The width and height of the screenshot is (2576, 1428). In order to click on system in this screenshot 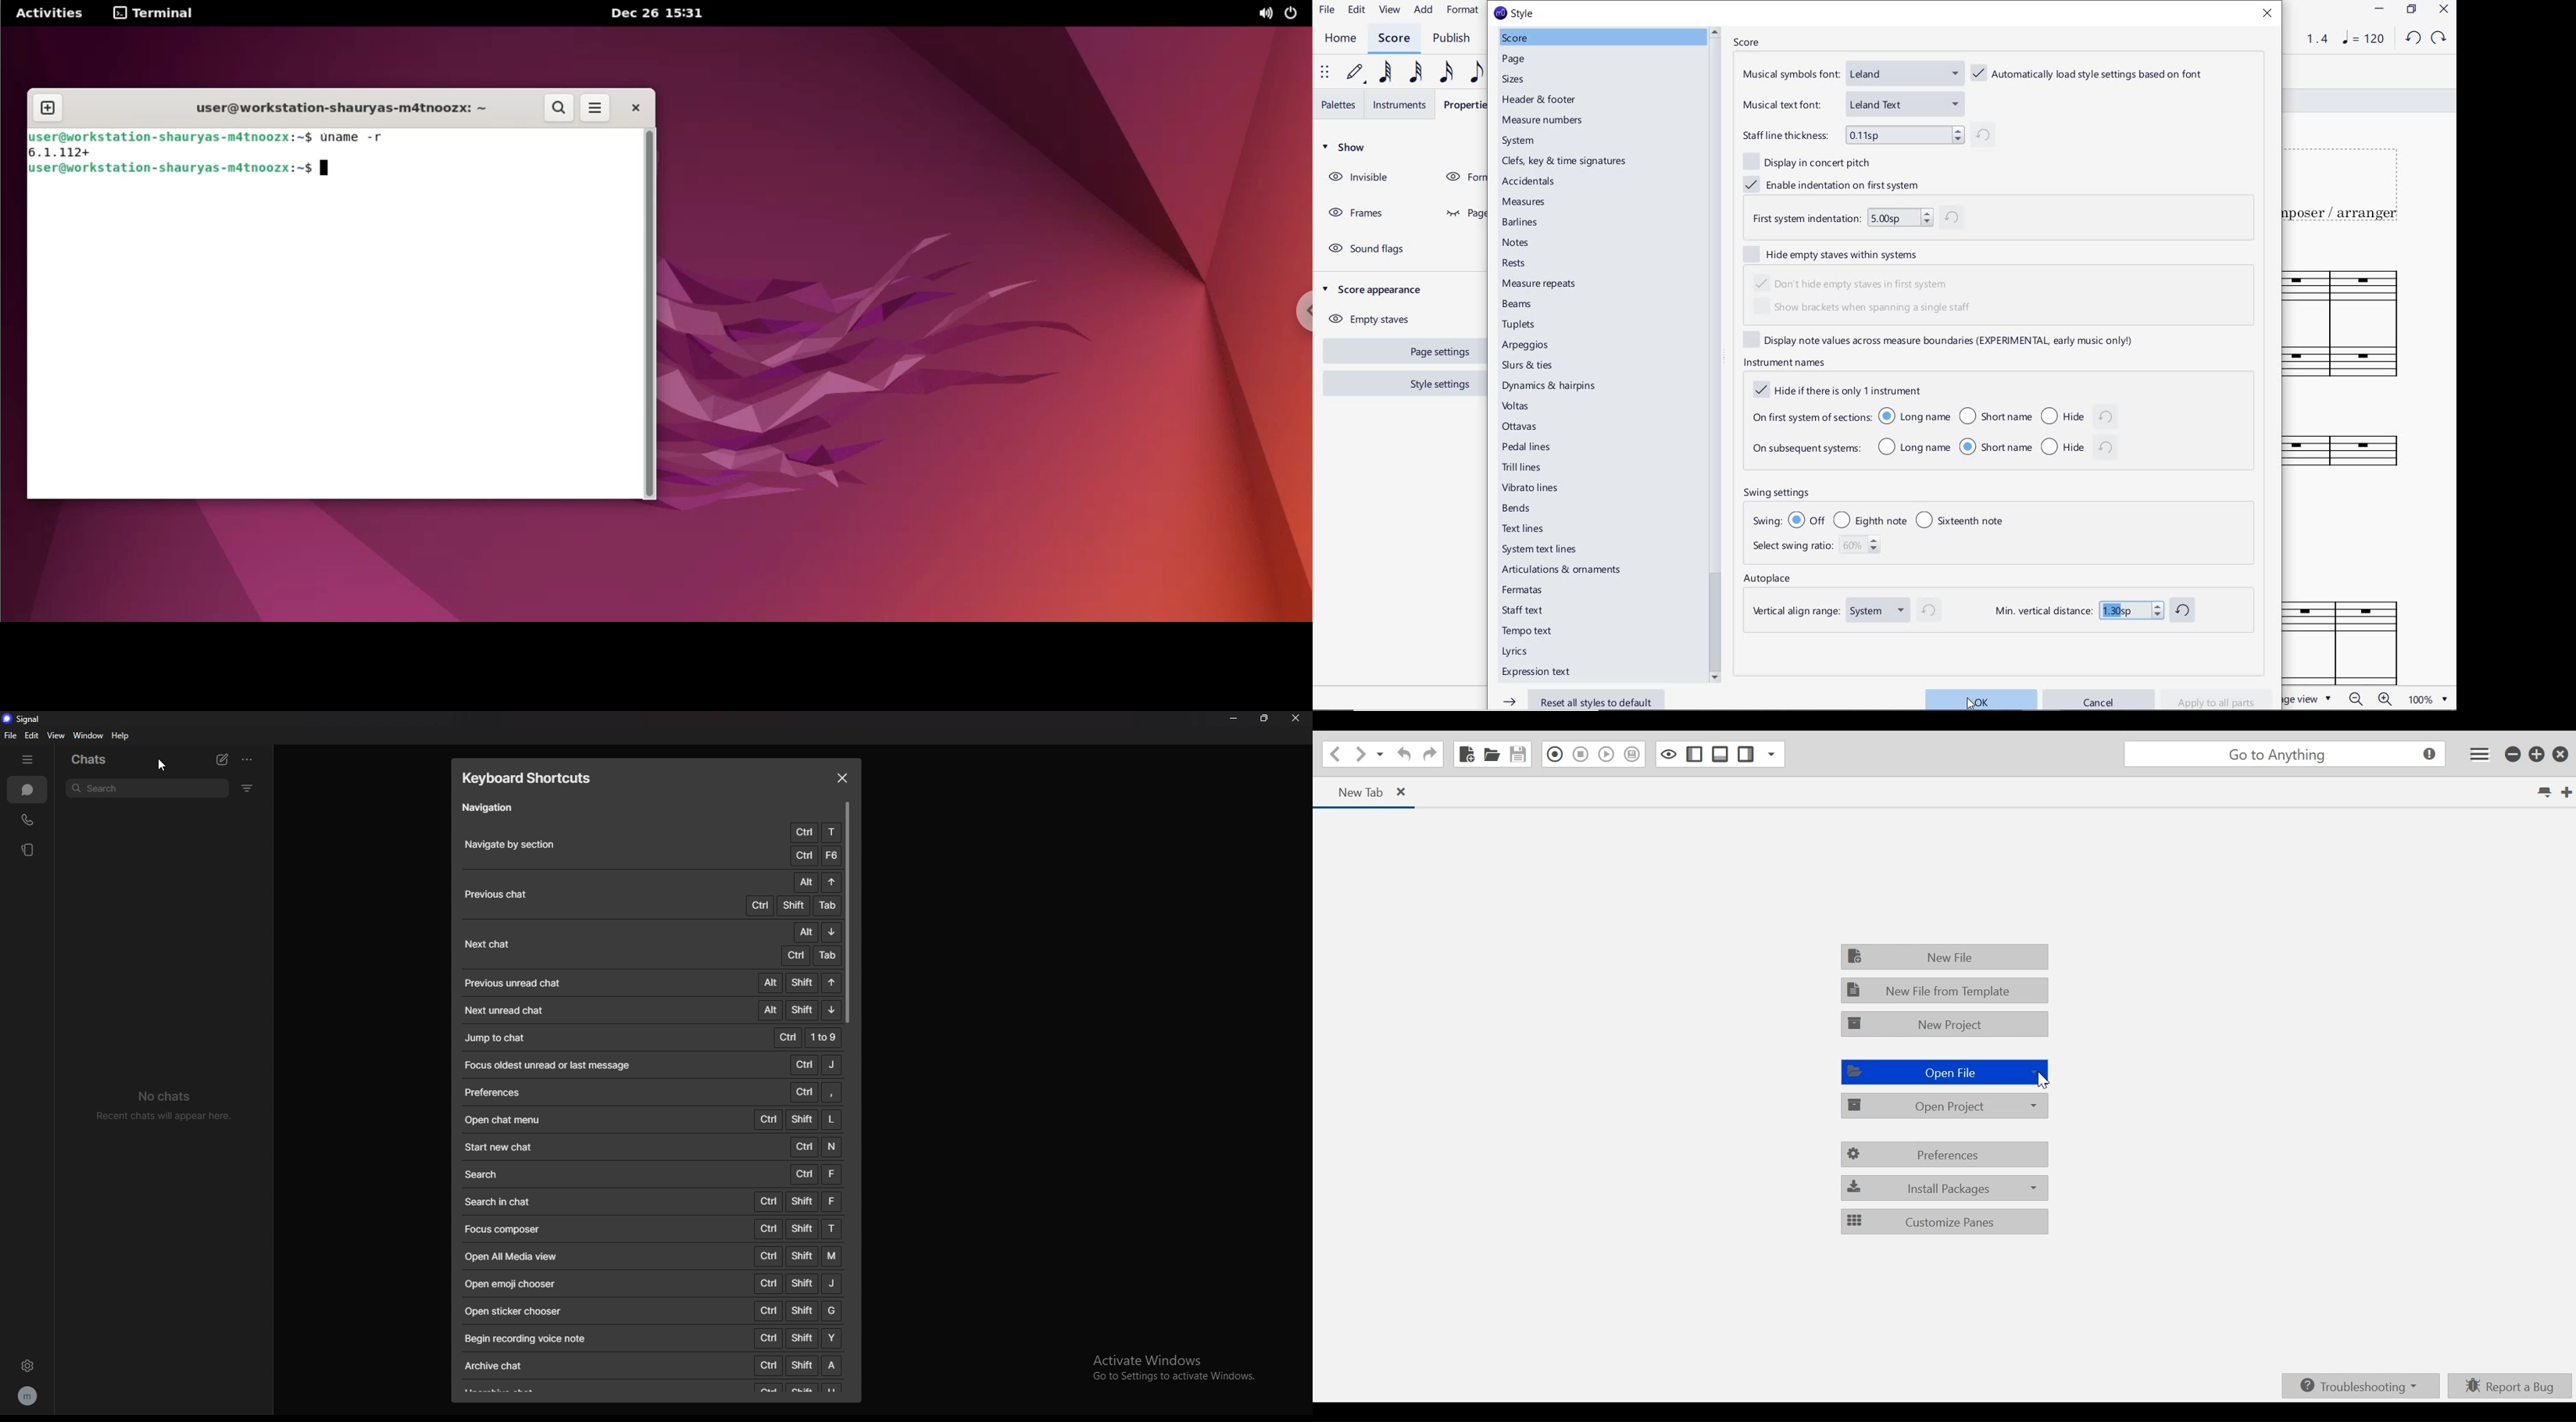, I will do `click(1522, 140)`.